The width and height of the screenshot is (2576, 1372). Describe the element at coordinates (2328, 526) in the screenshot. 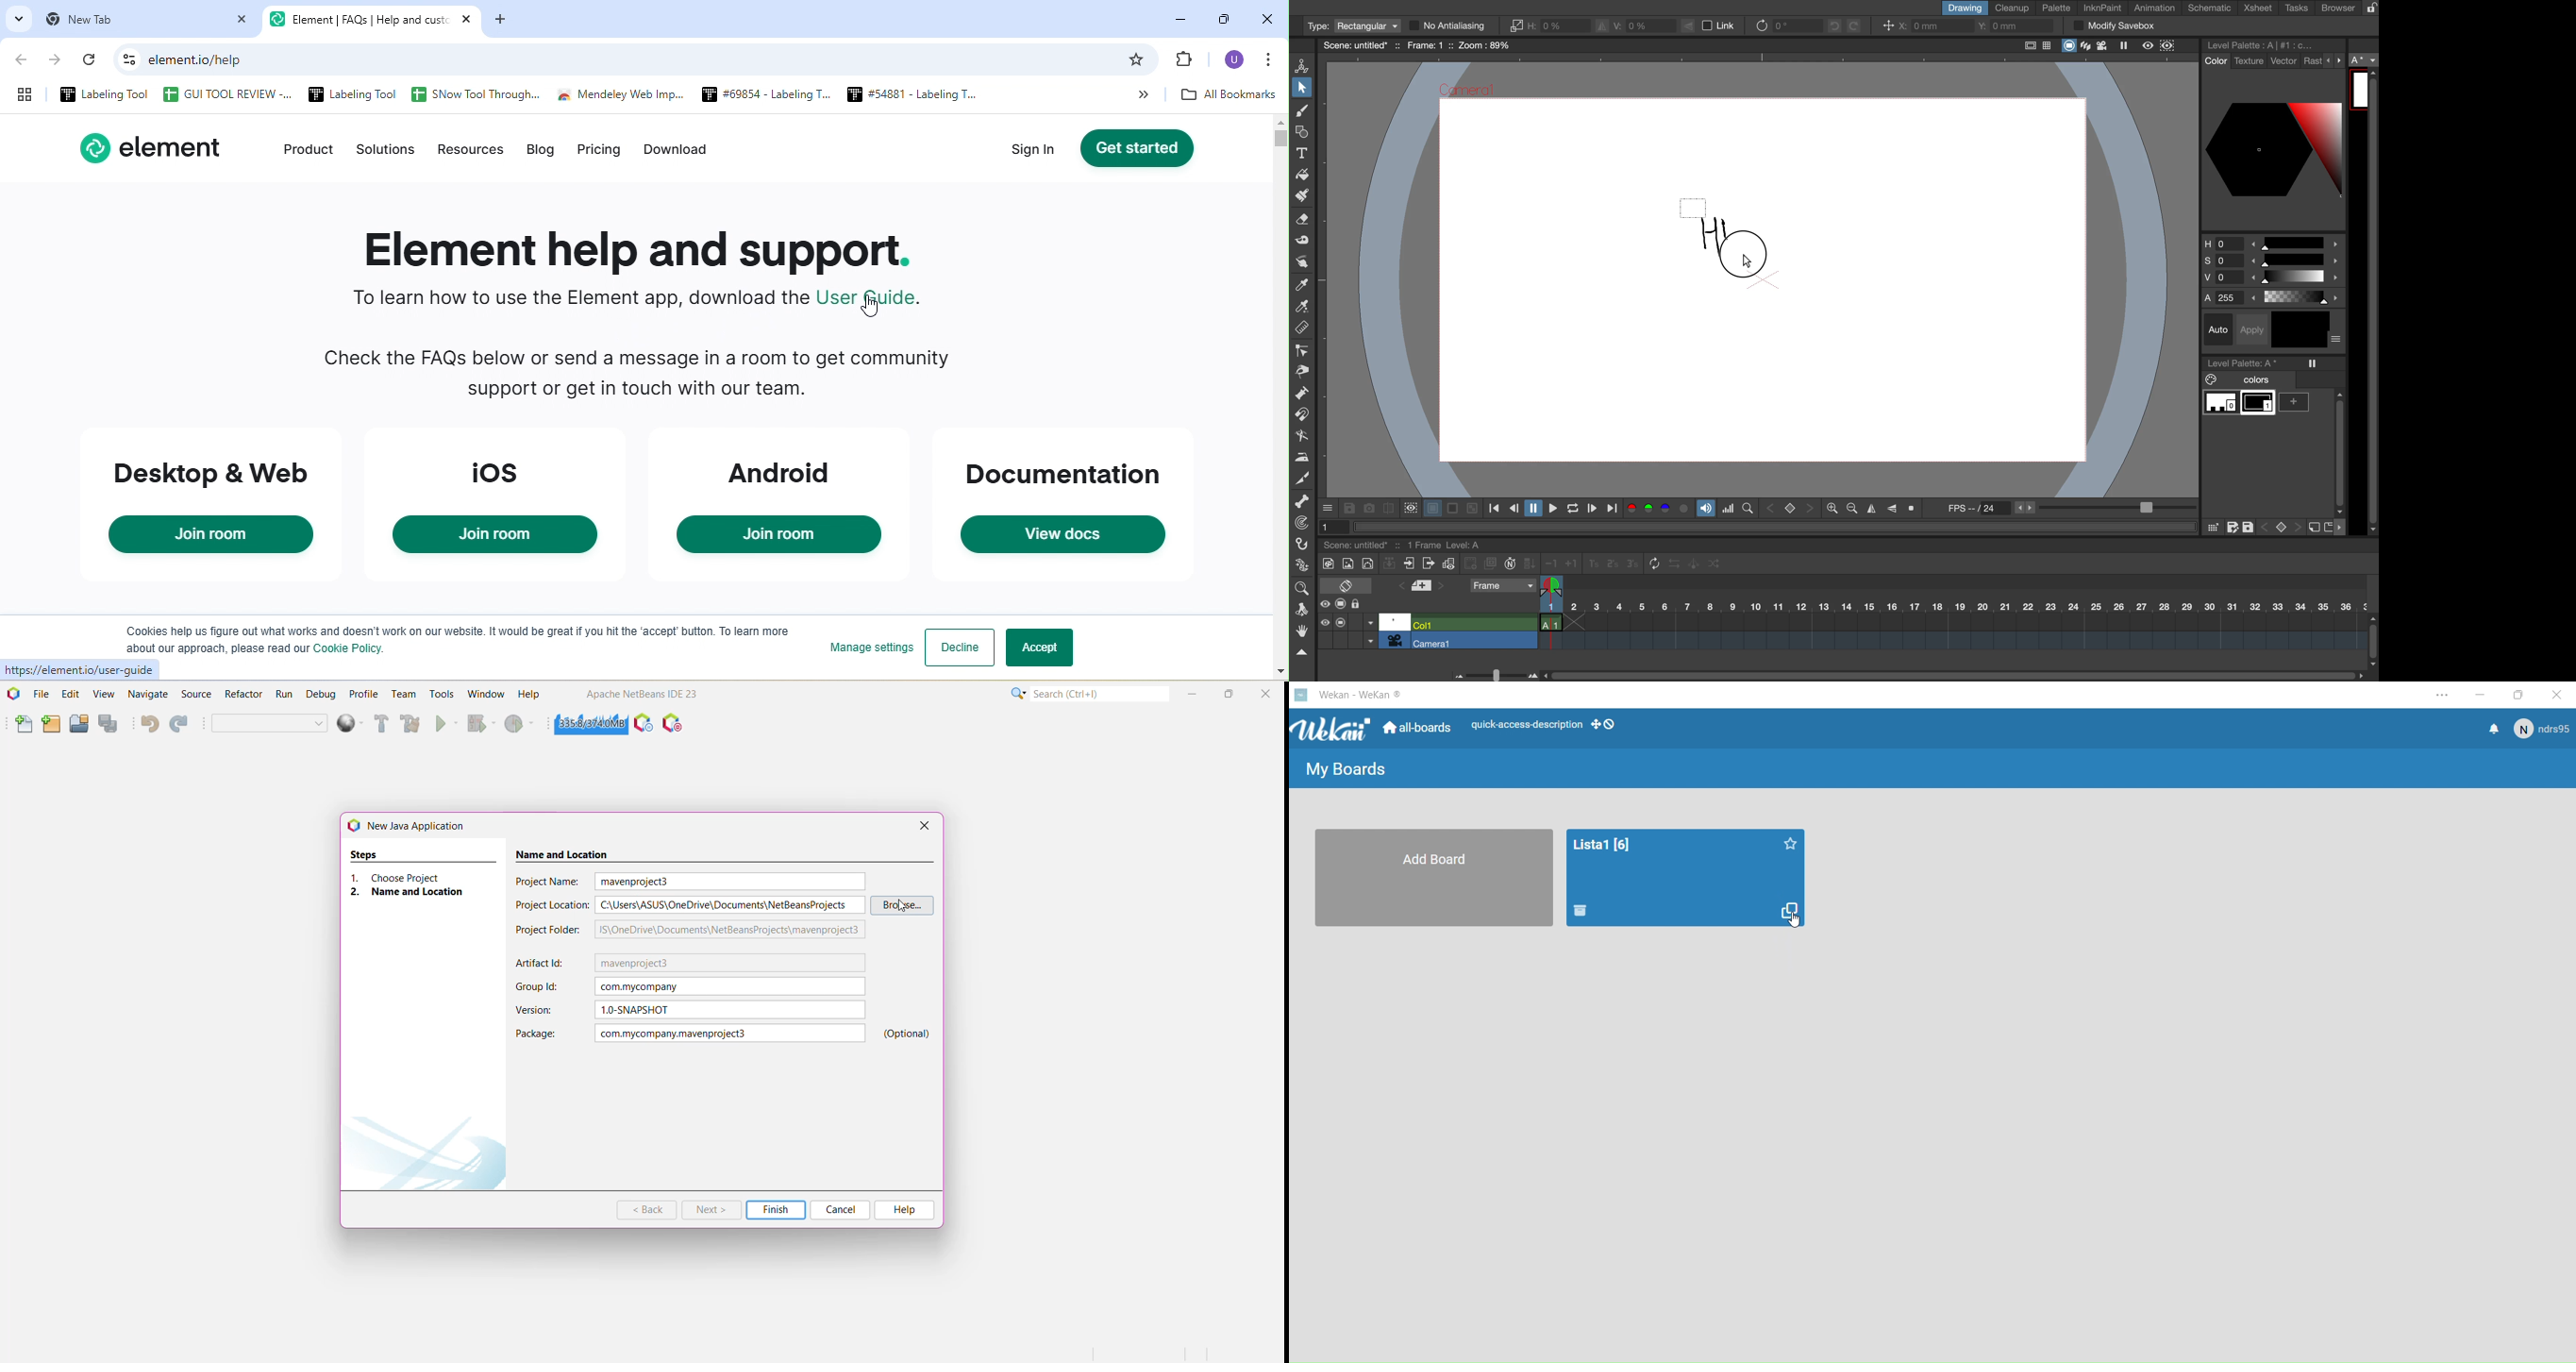

I see `new page` at that location.